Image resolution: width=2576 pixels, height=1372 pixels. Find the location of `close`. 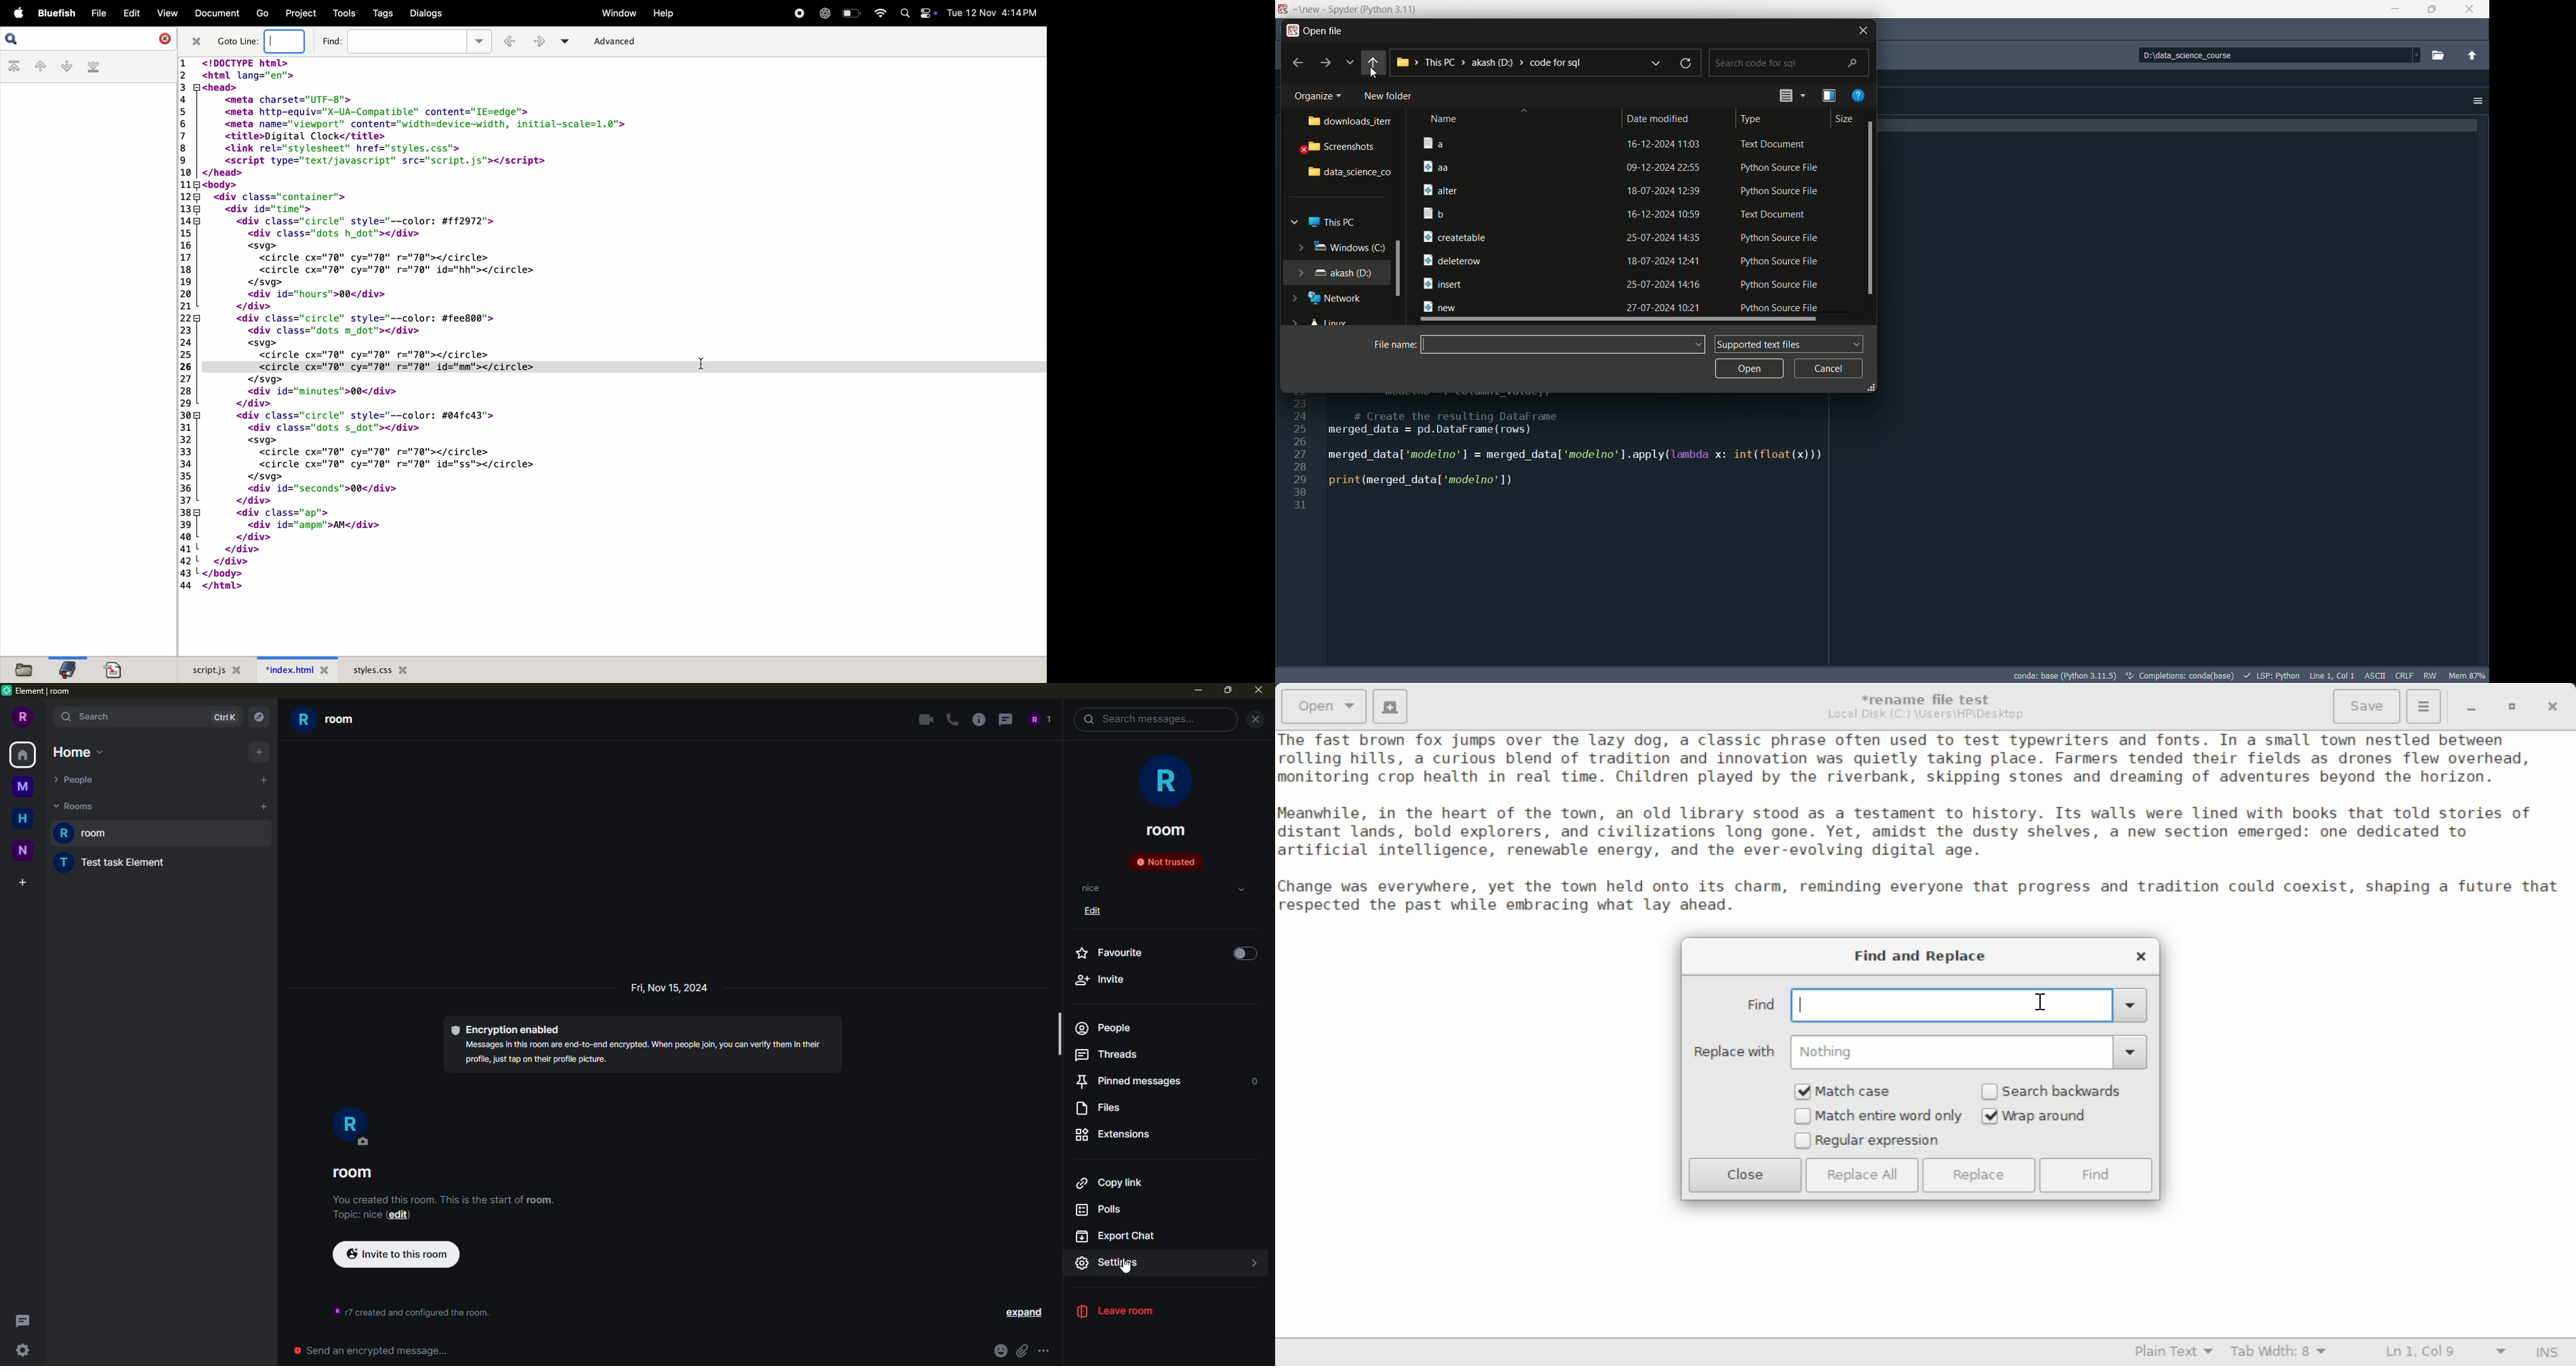

close is located at coordinates (1255, 720).